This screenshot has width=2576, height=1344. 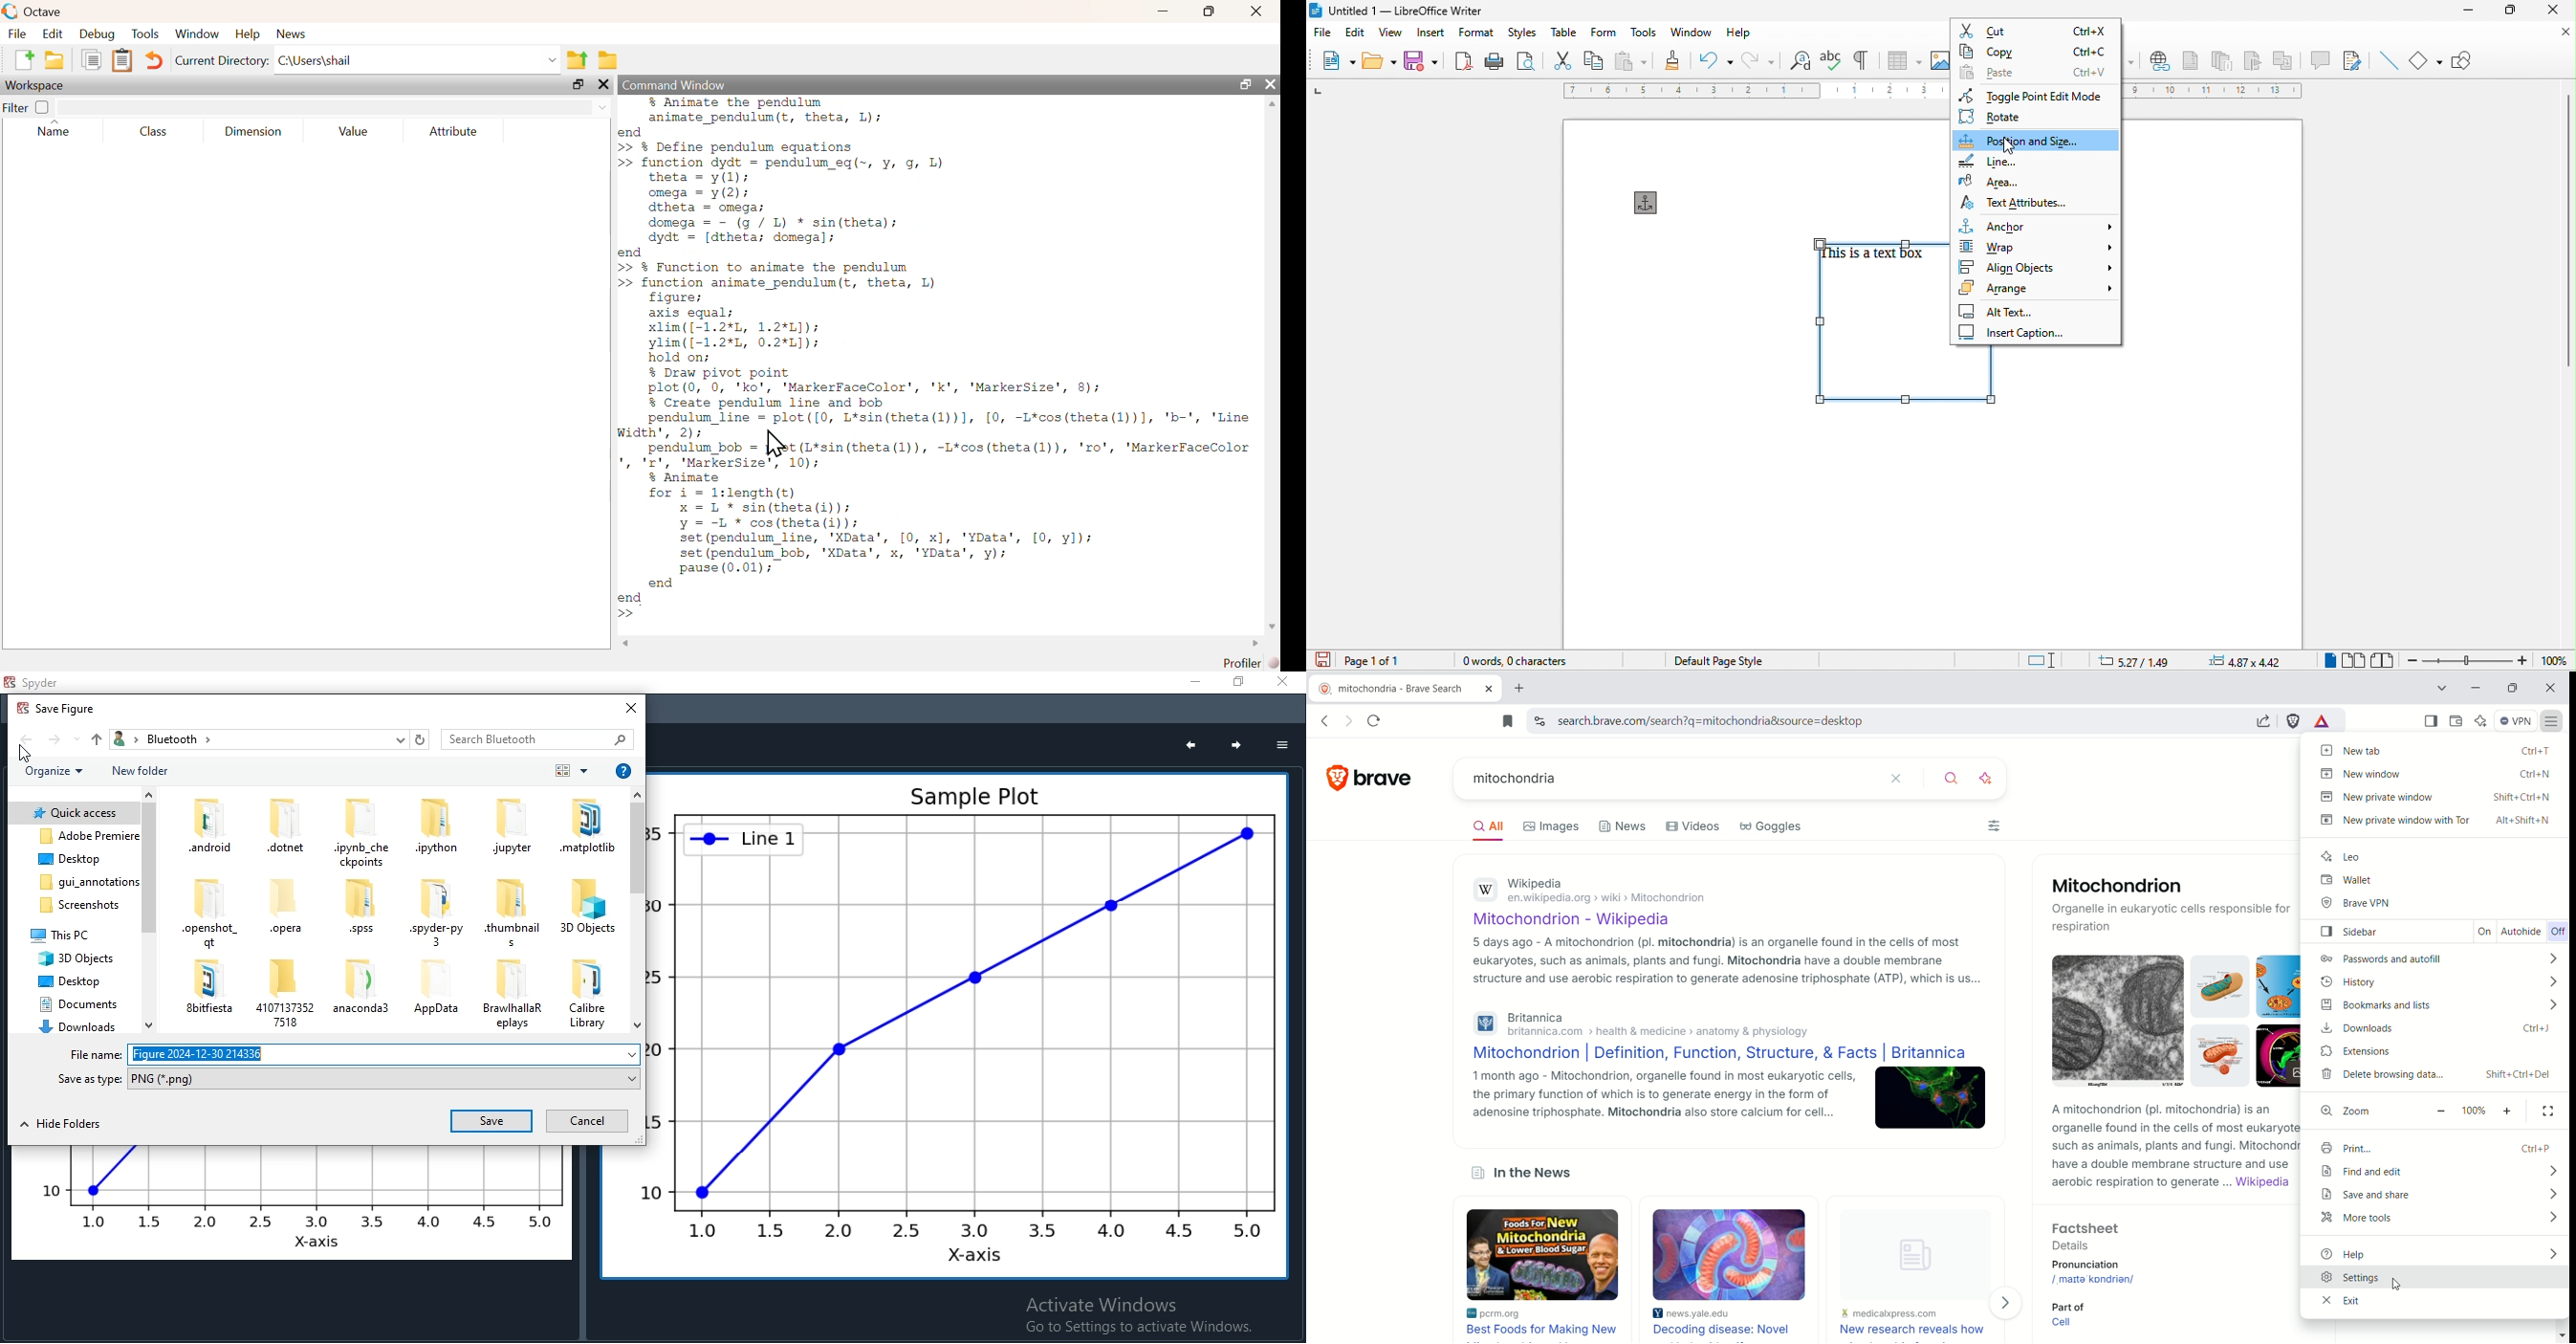 I want to click on alt text, so click(x=1999, y=310).